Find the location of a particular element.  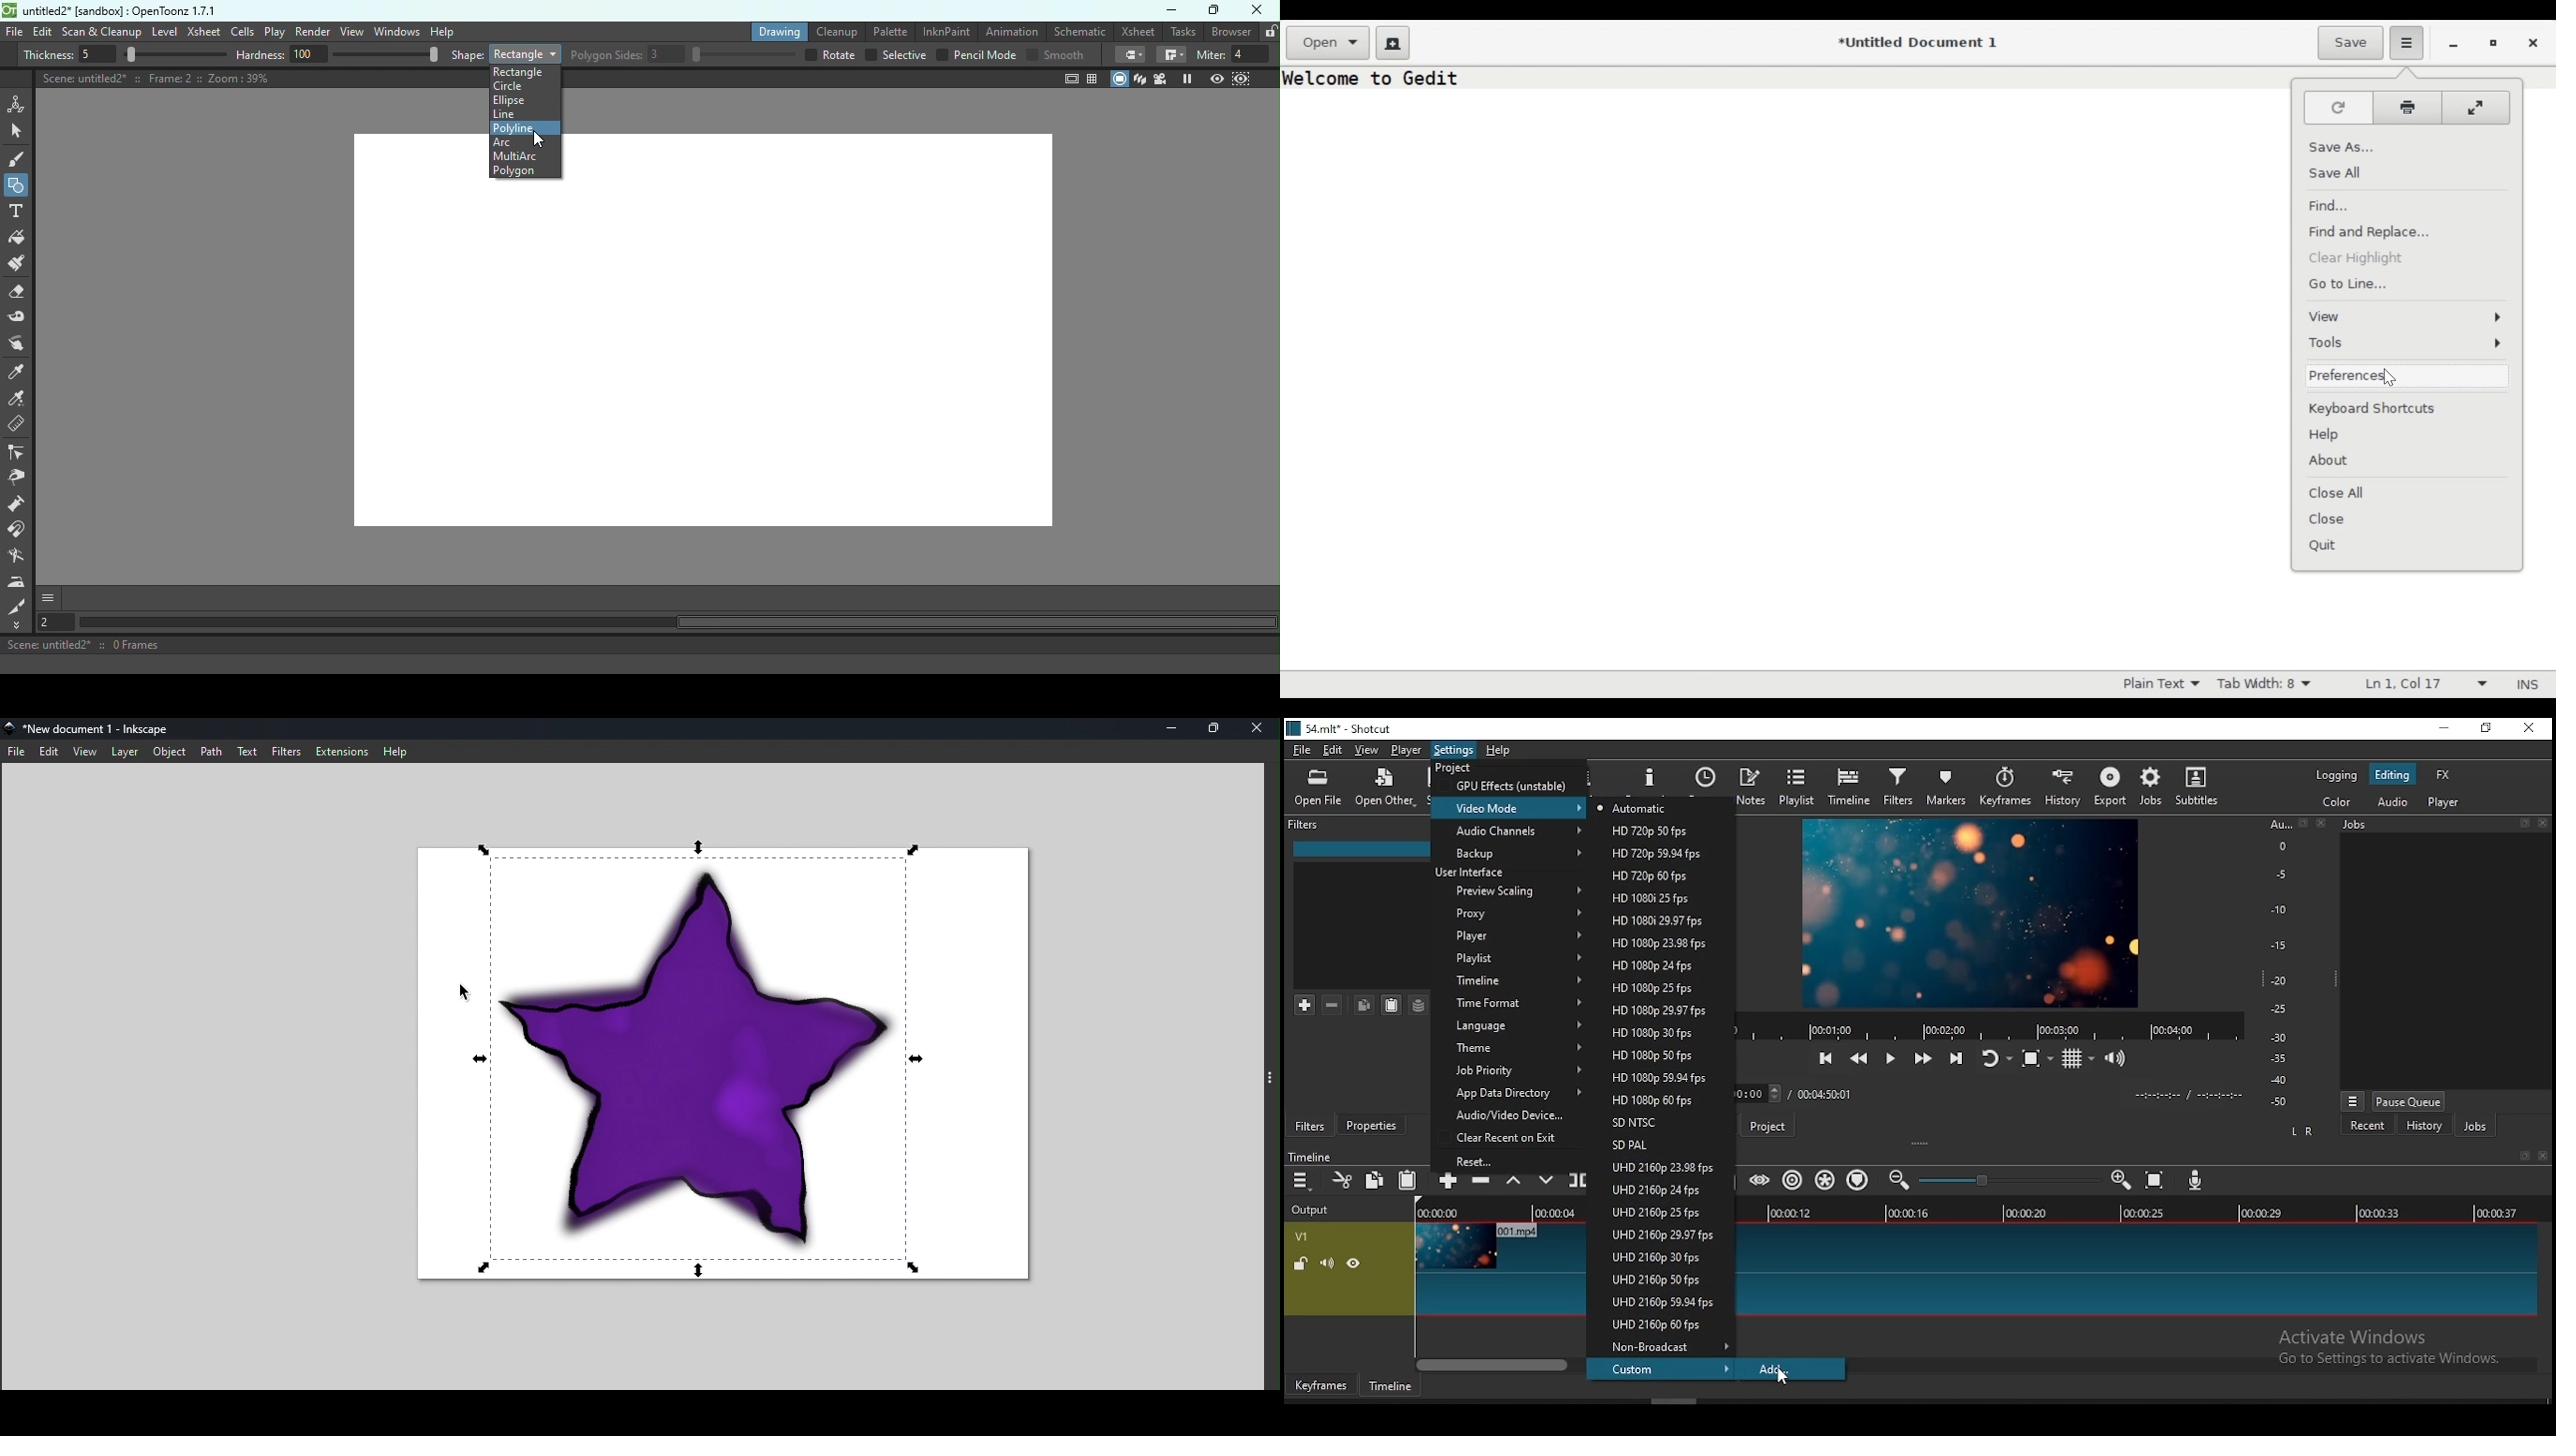

Pinch tool is located at coordinates (22, 344).